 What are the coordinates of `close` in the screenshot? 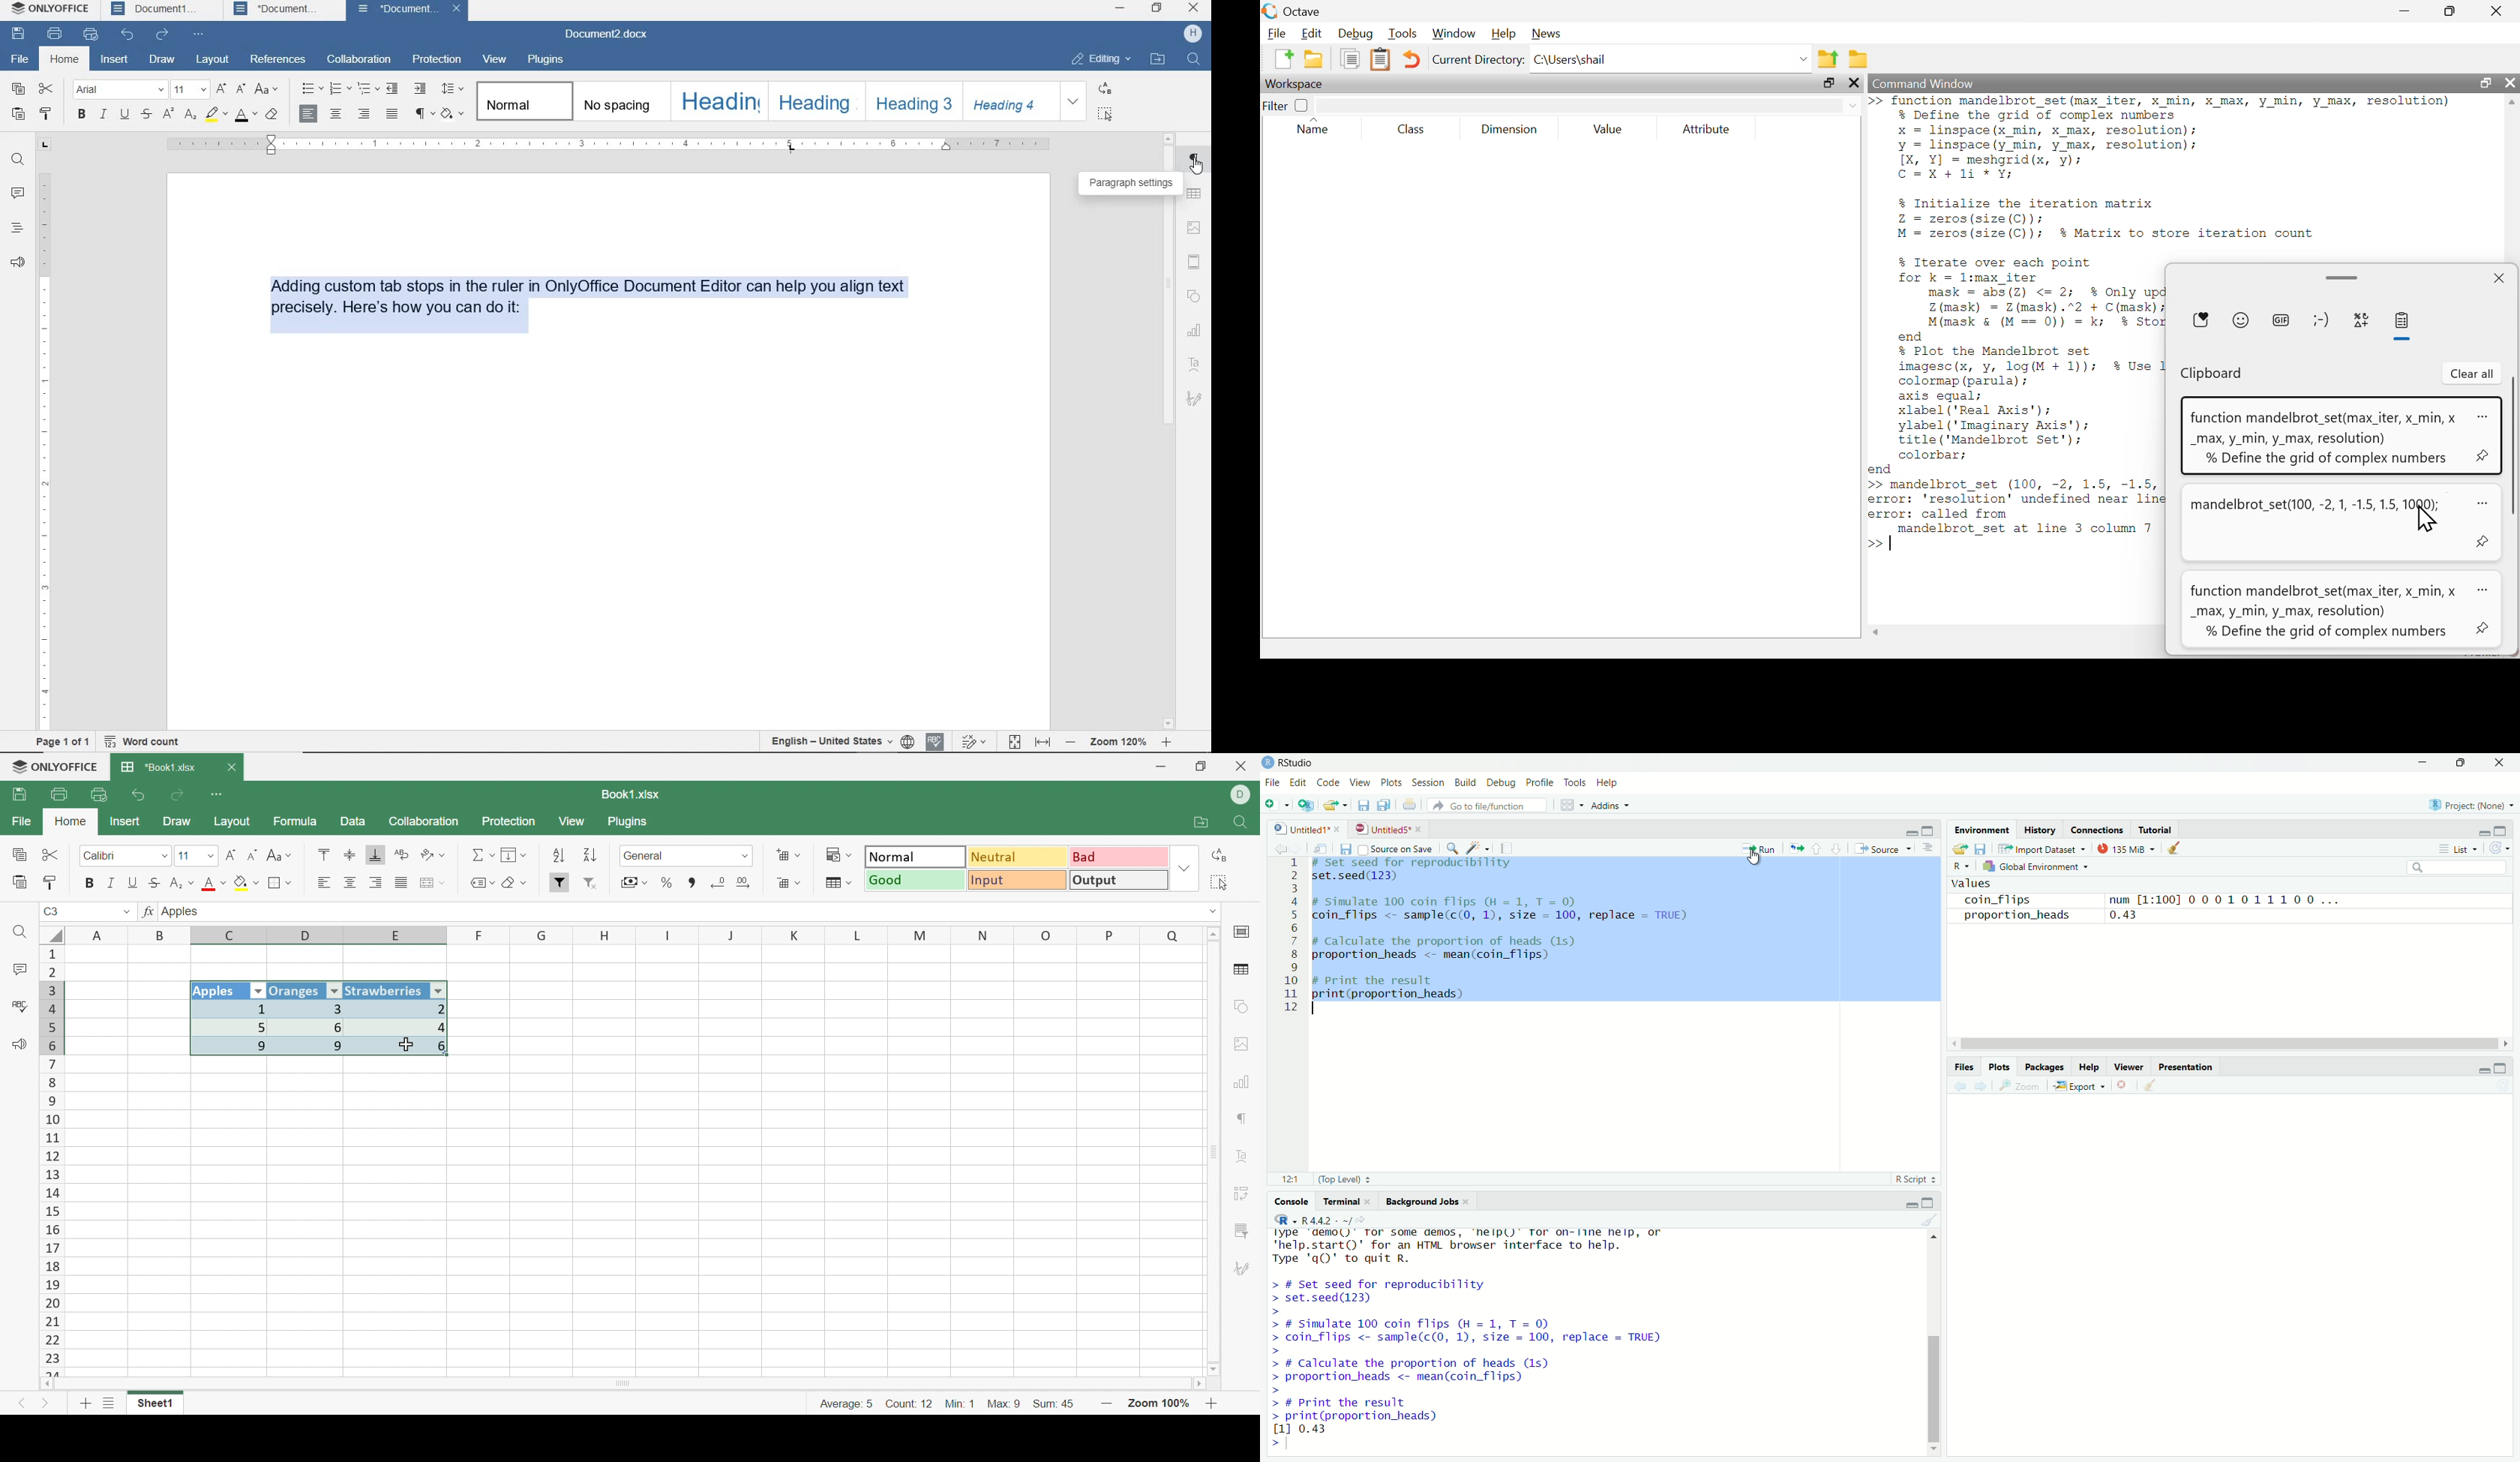 It's located at (1420, 829).